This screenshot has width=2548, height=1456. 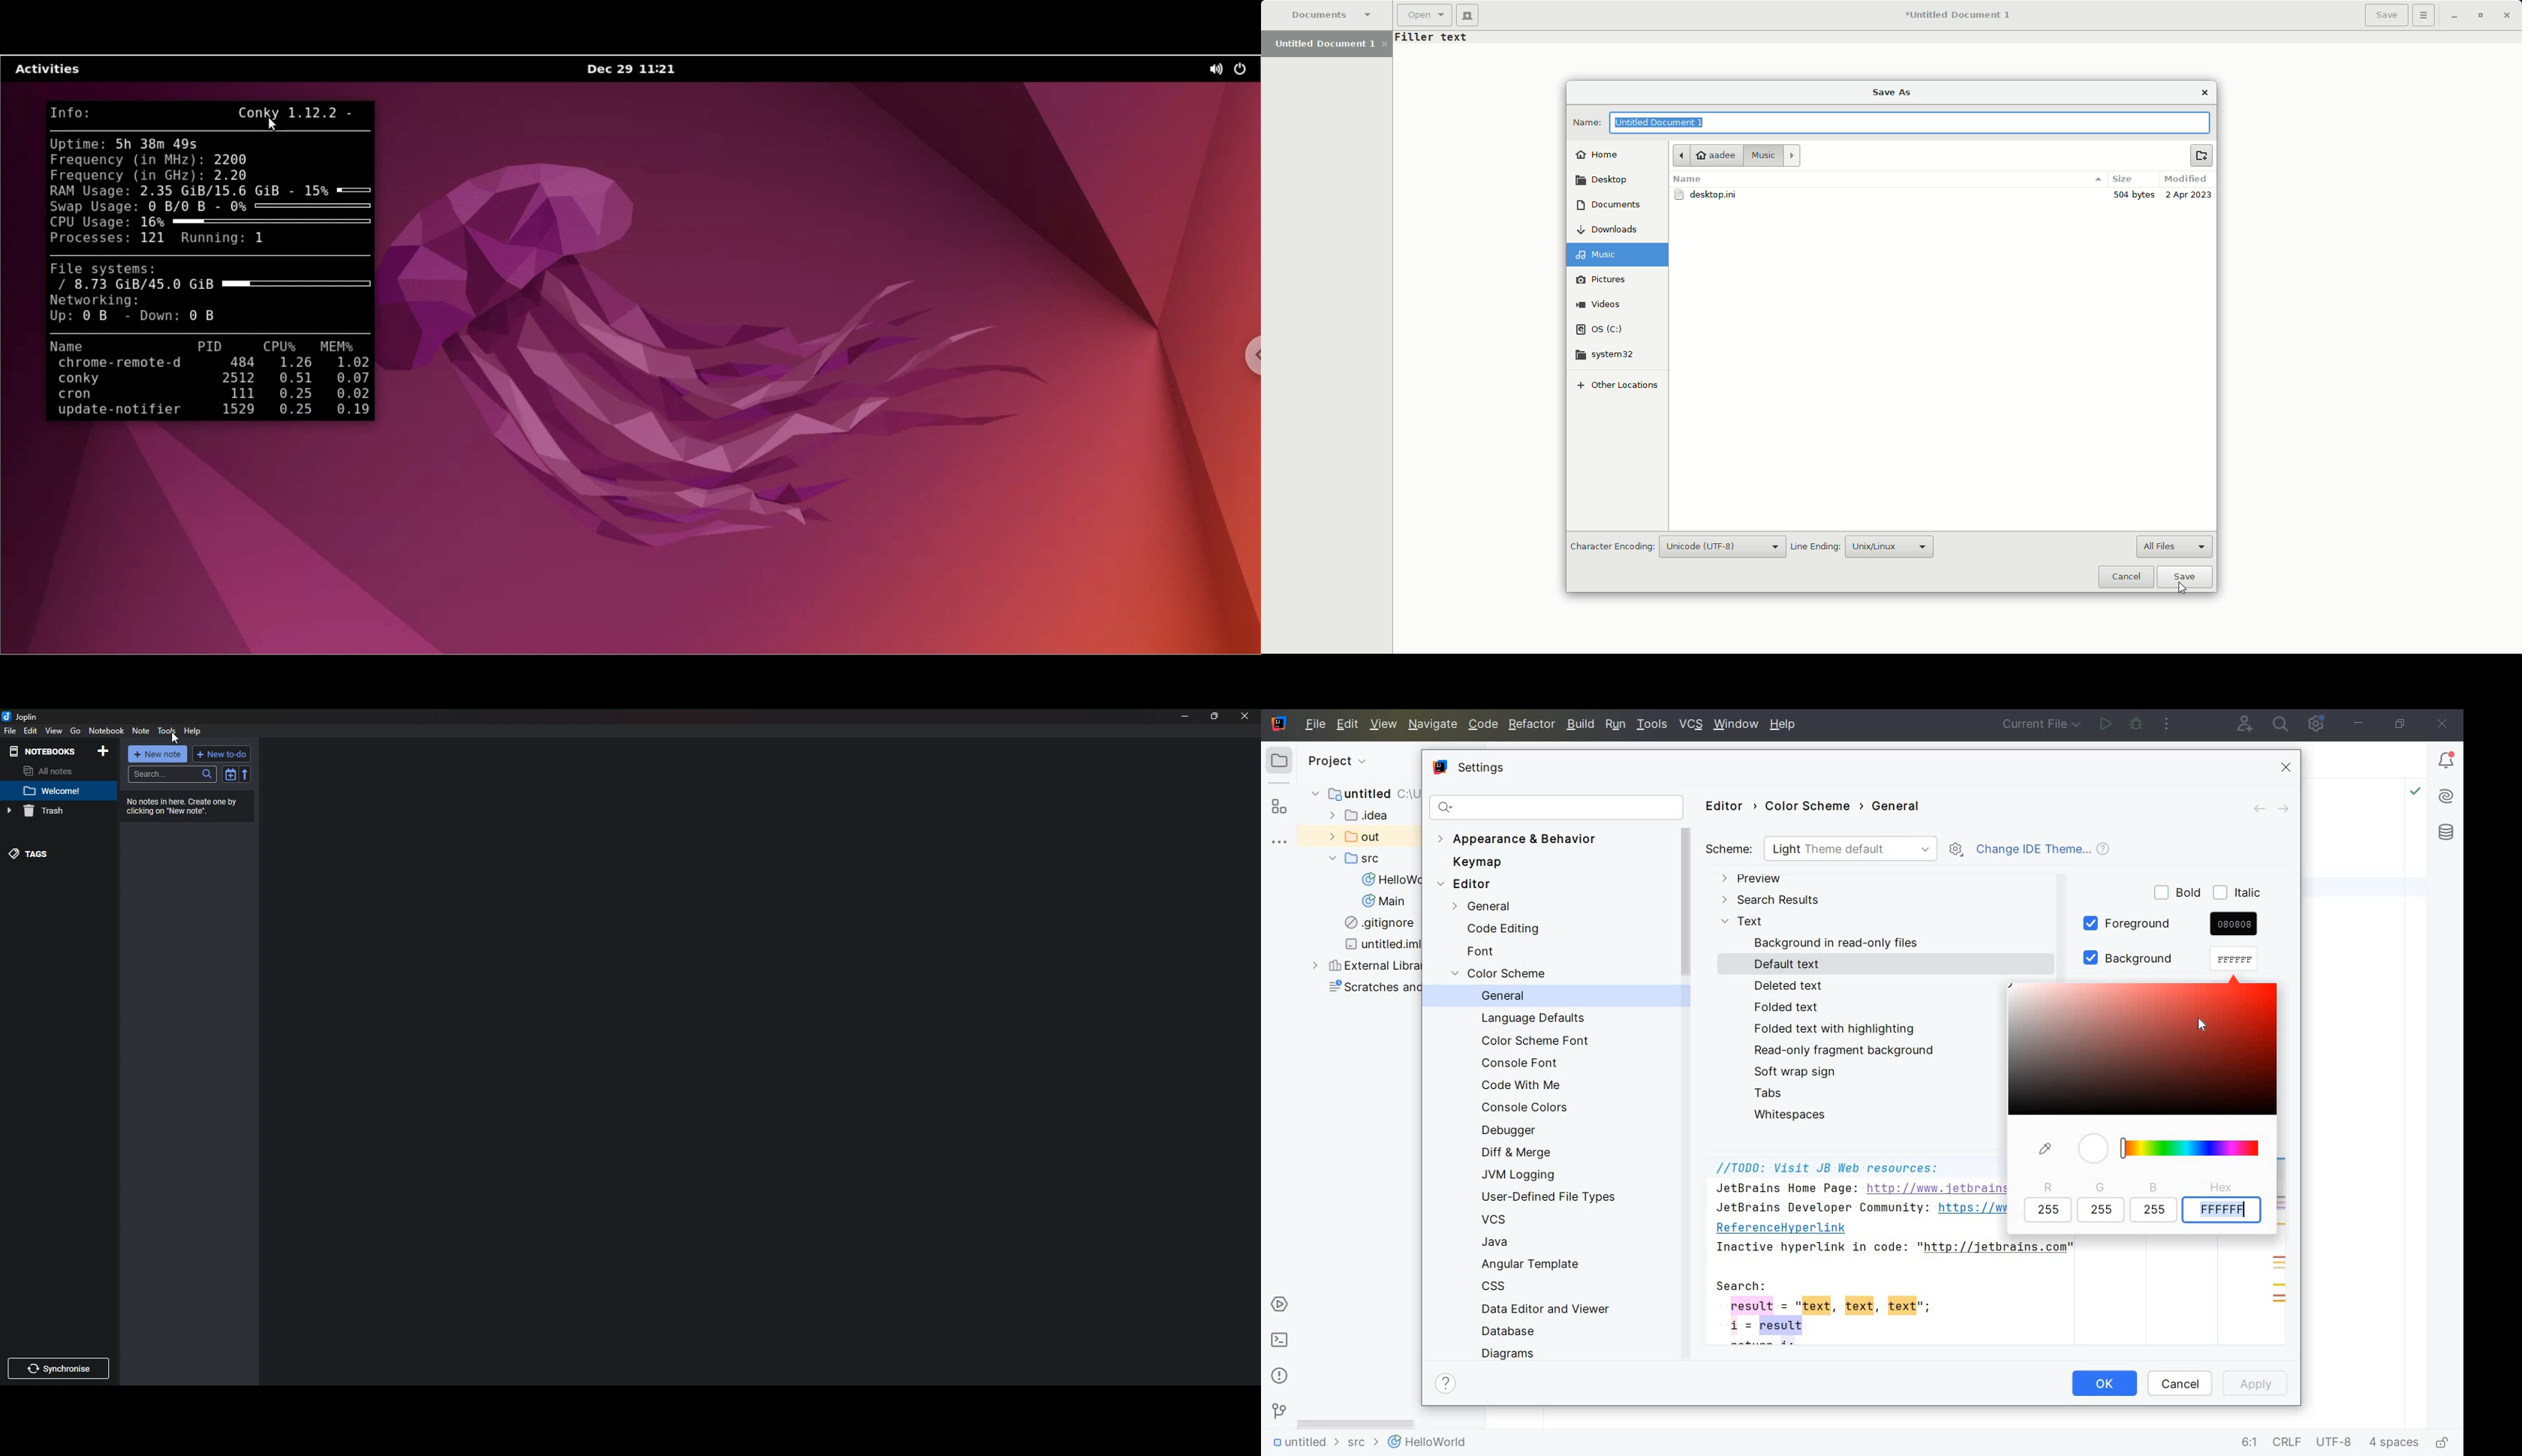 What do you see at coordinates (2451, 16) in the screenshot?
I see `Minimize` at bounding box center [2451, 16].